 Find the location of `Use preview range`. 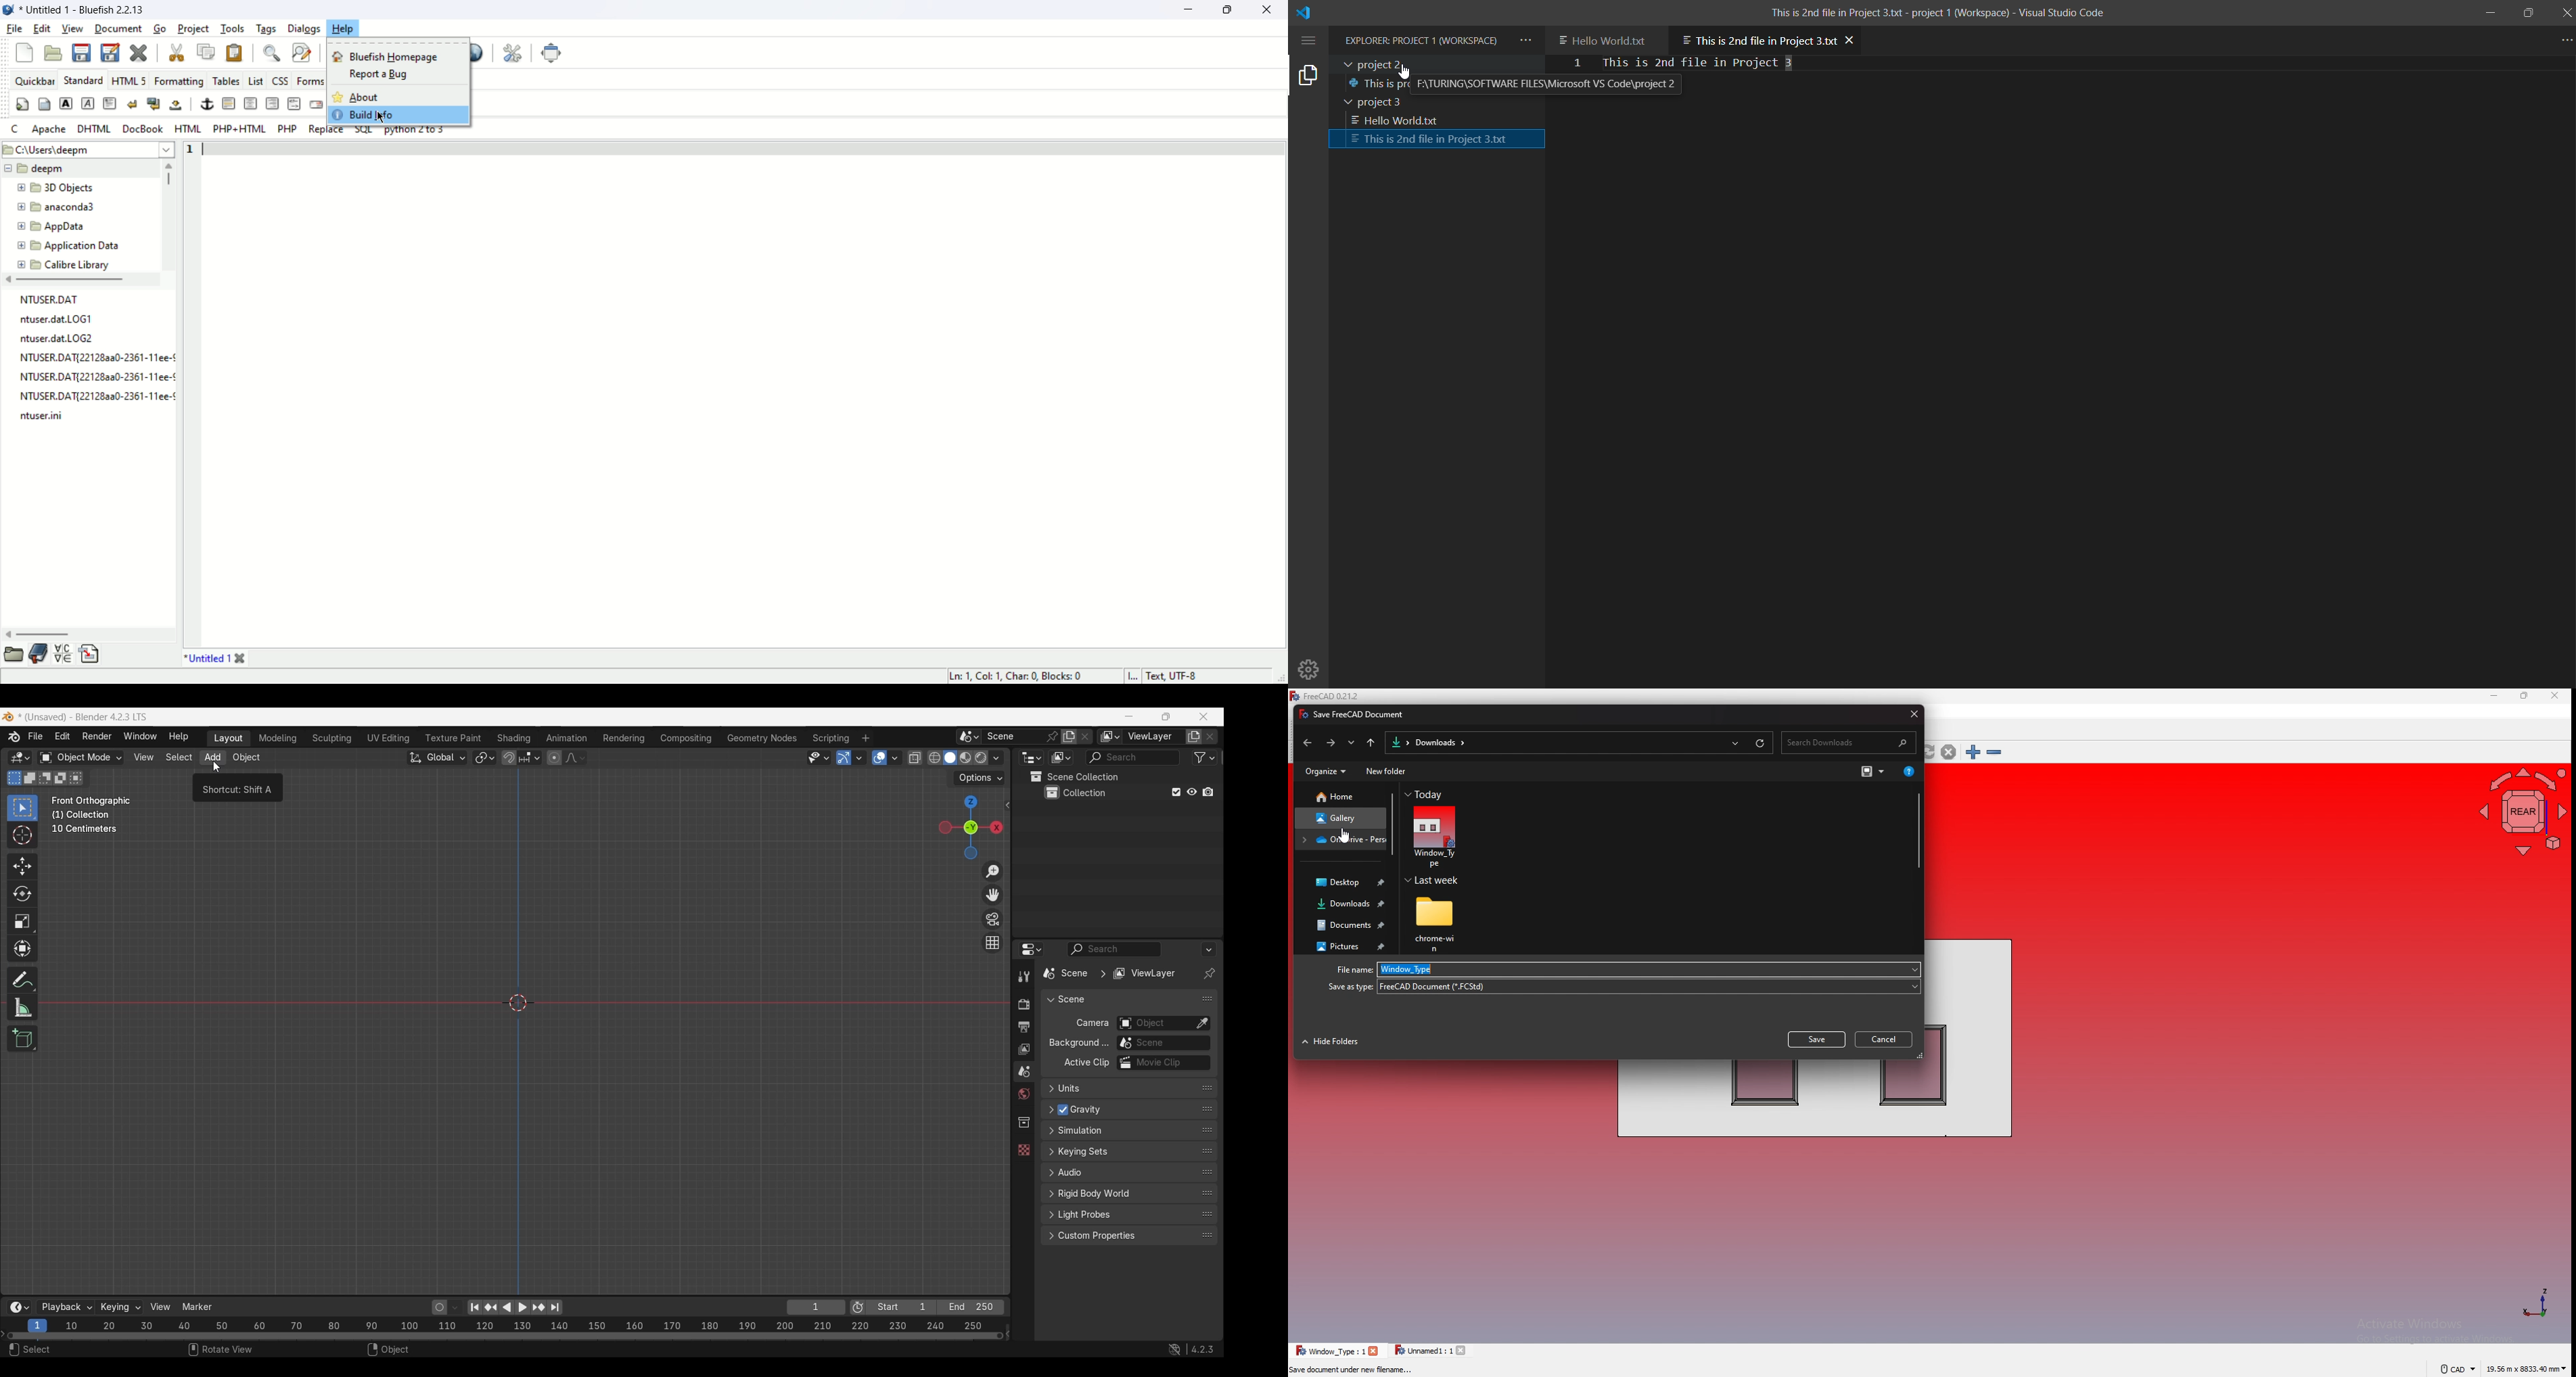

Use preview range is located at coordinates (858, 1308).